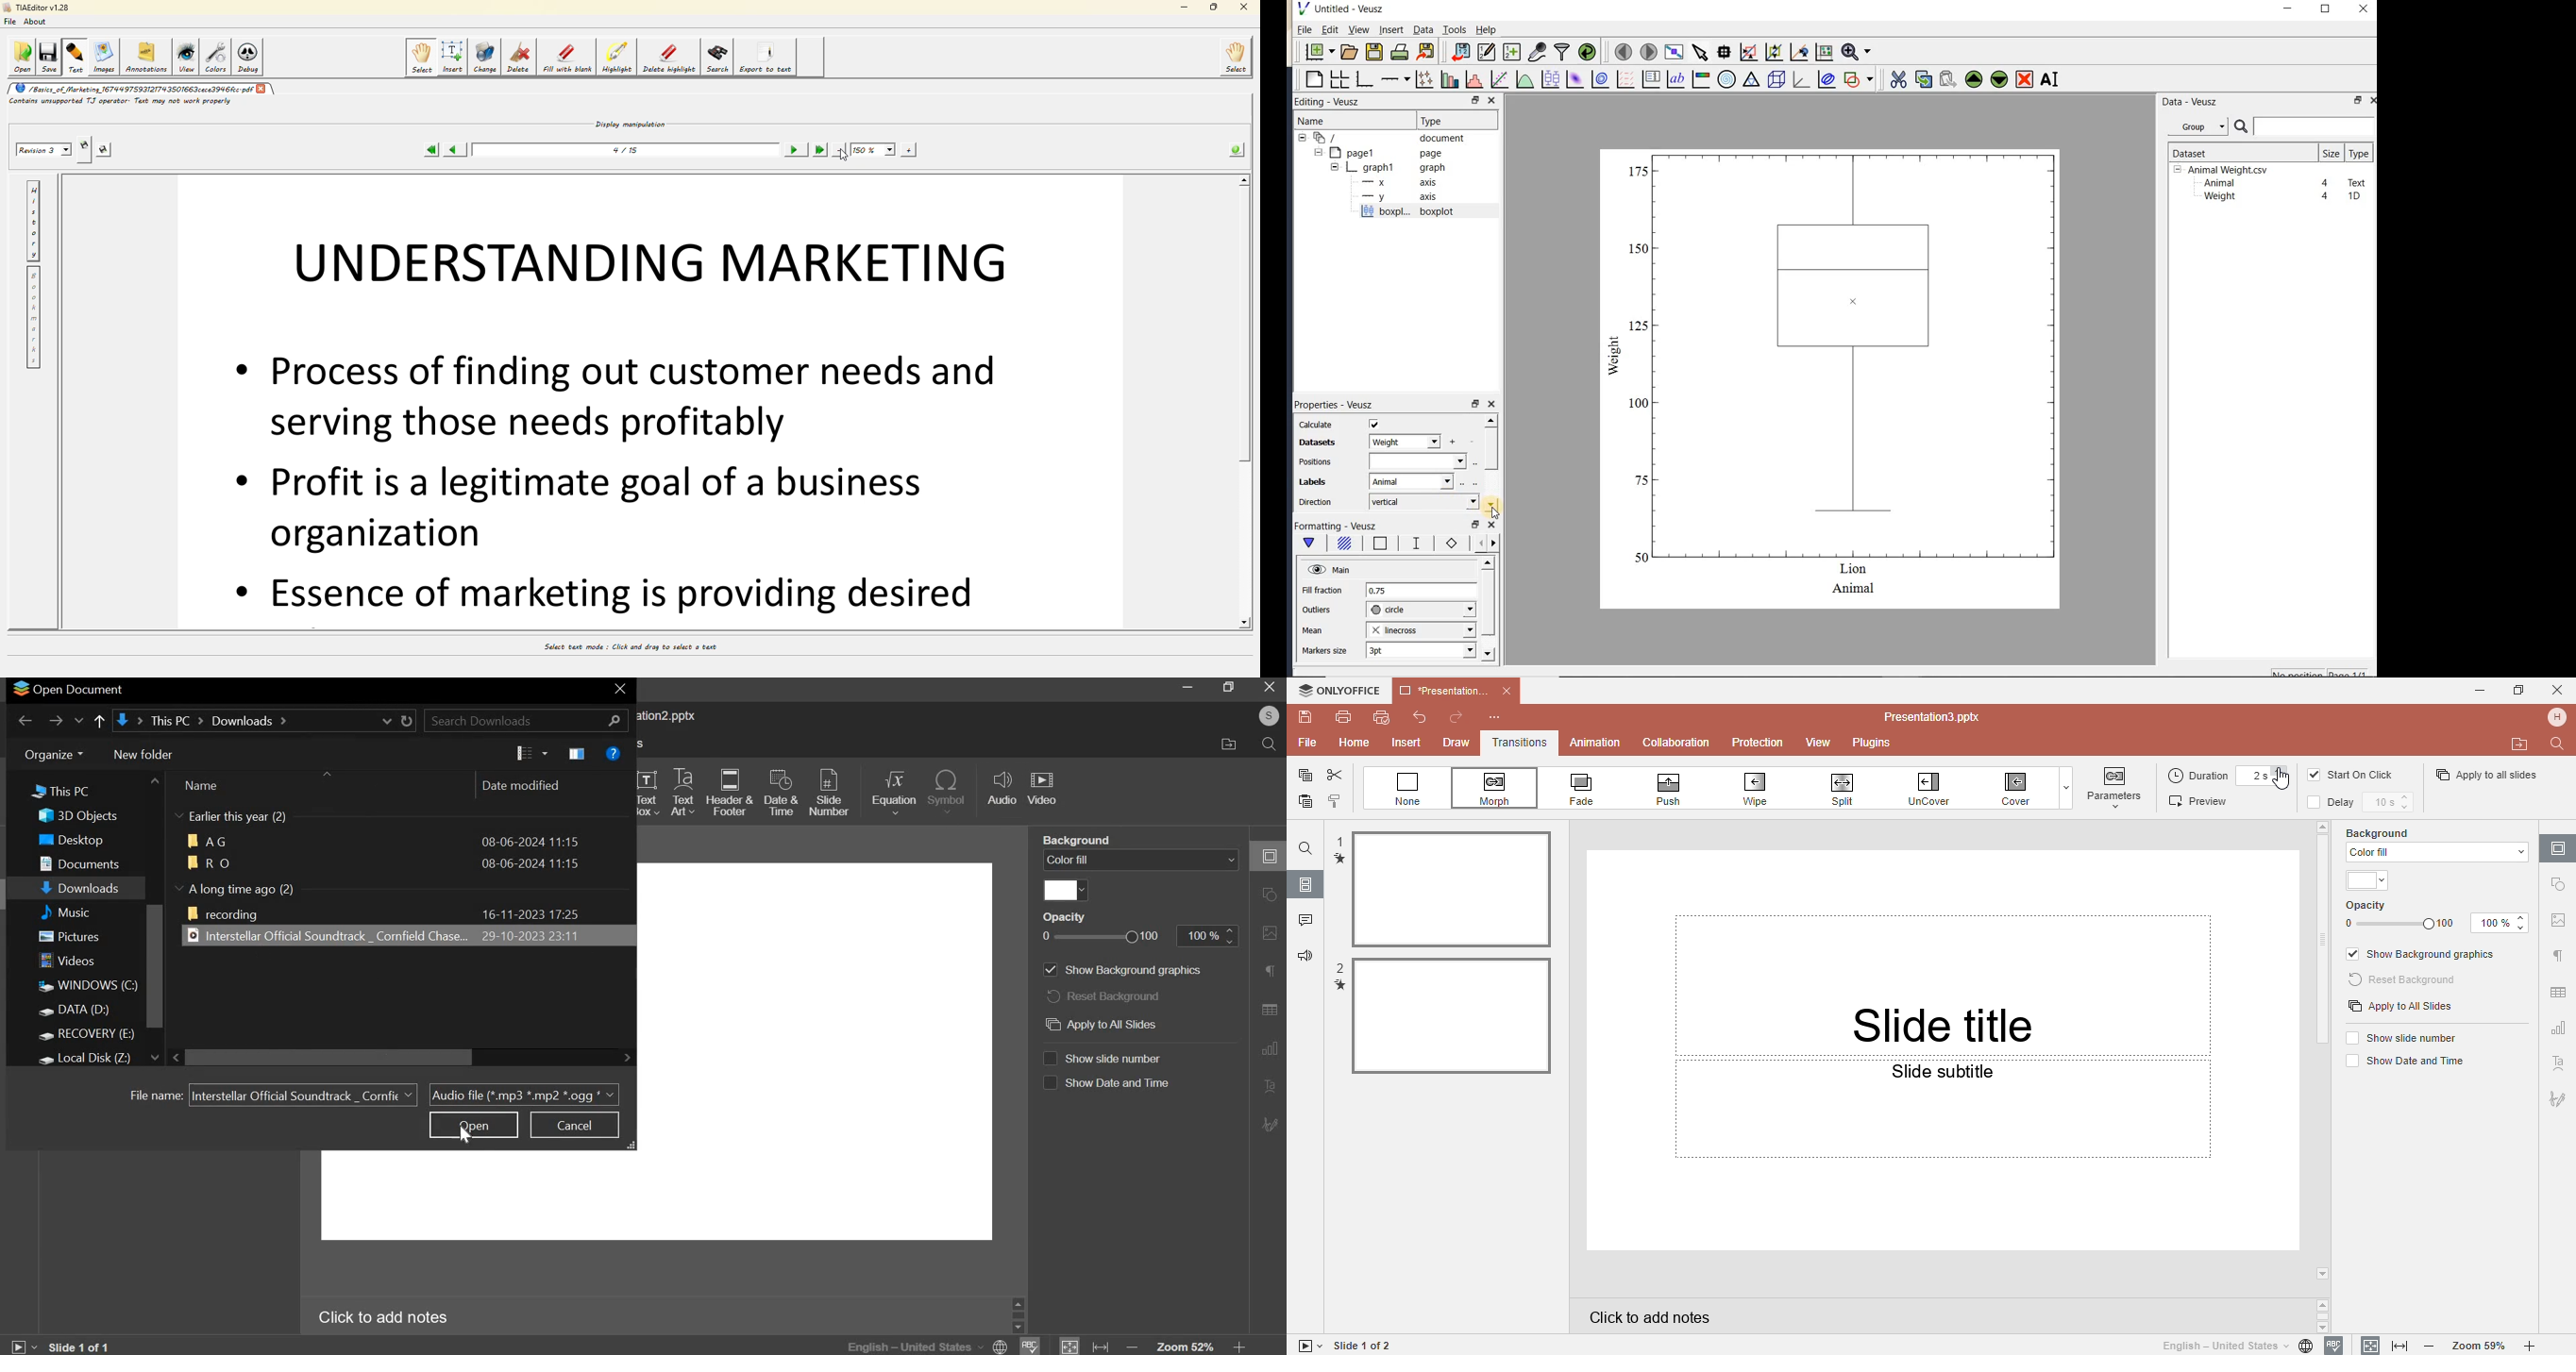  What do you see at coordinates (303, 1094) in the screenshot?
I see `file name` at bounding box center [303, 1094].